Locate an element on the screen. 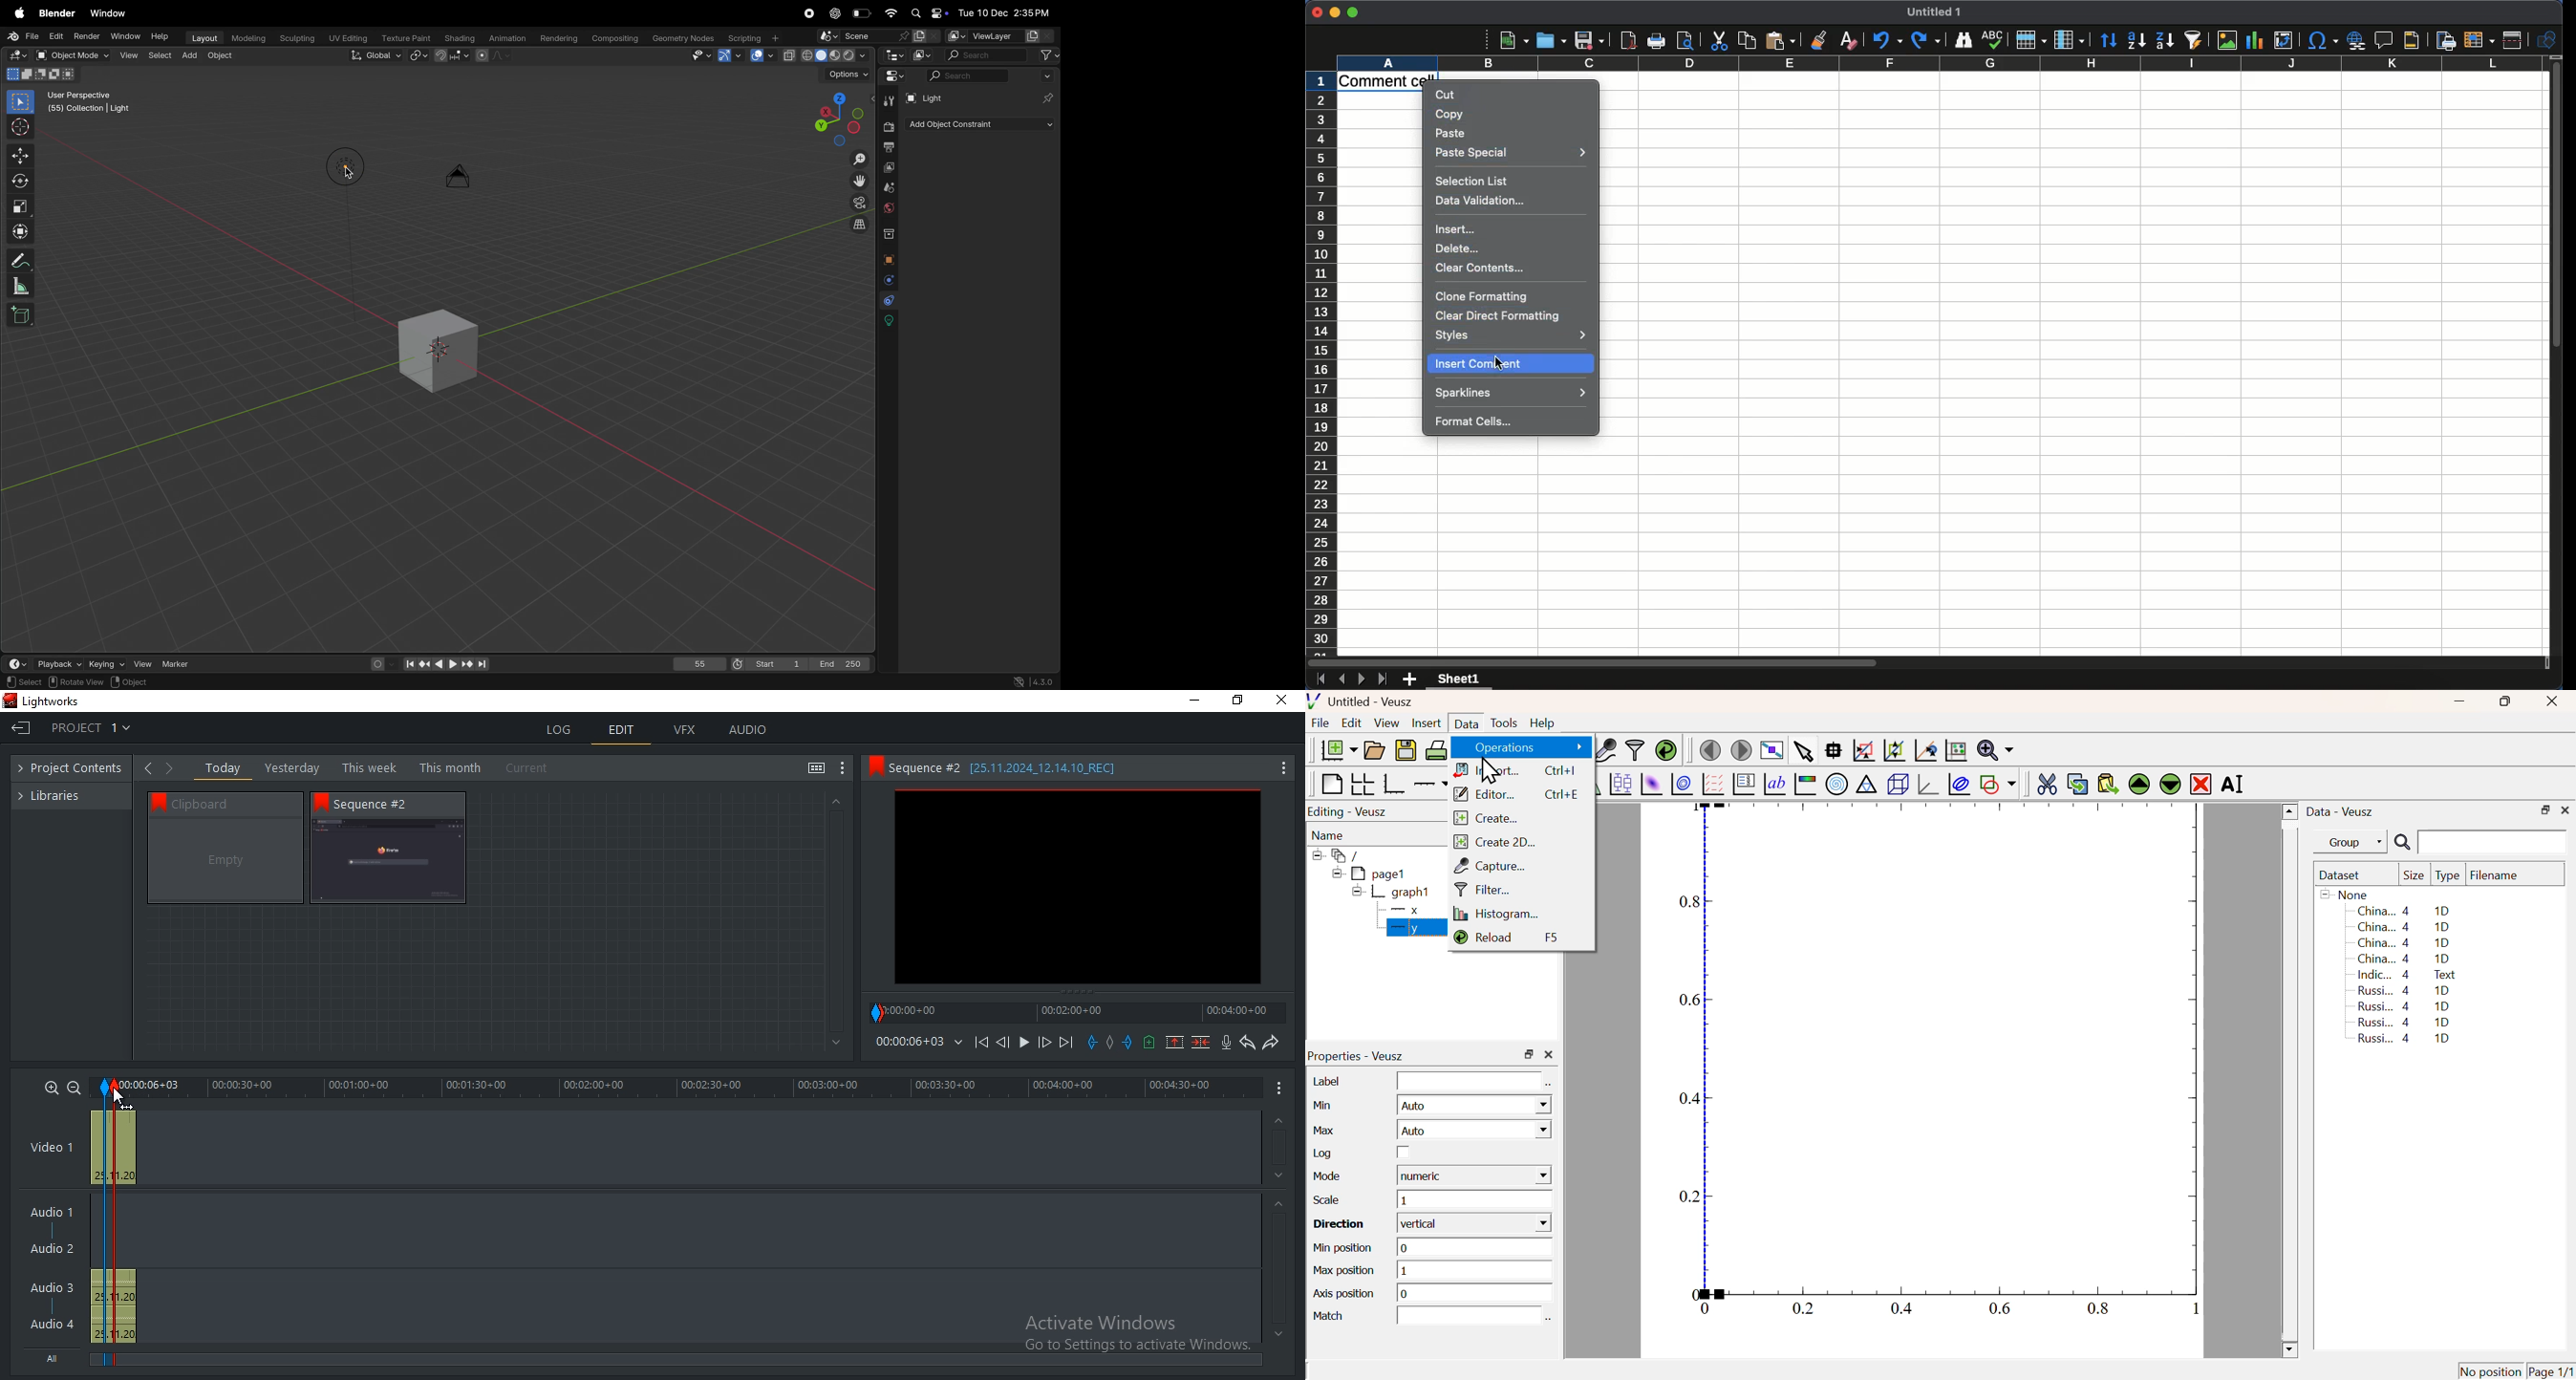 The height and width of the screenshot is (1400, 2576). Zoom is located at coordinates (861, 161).